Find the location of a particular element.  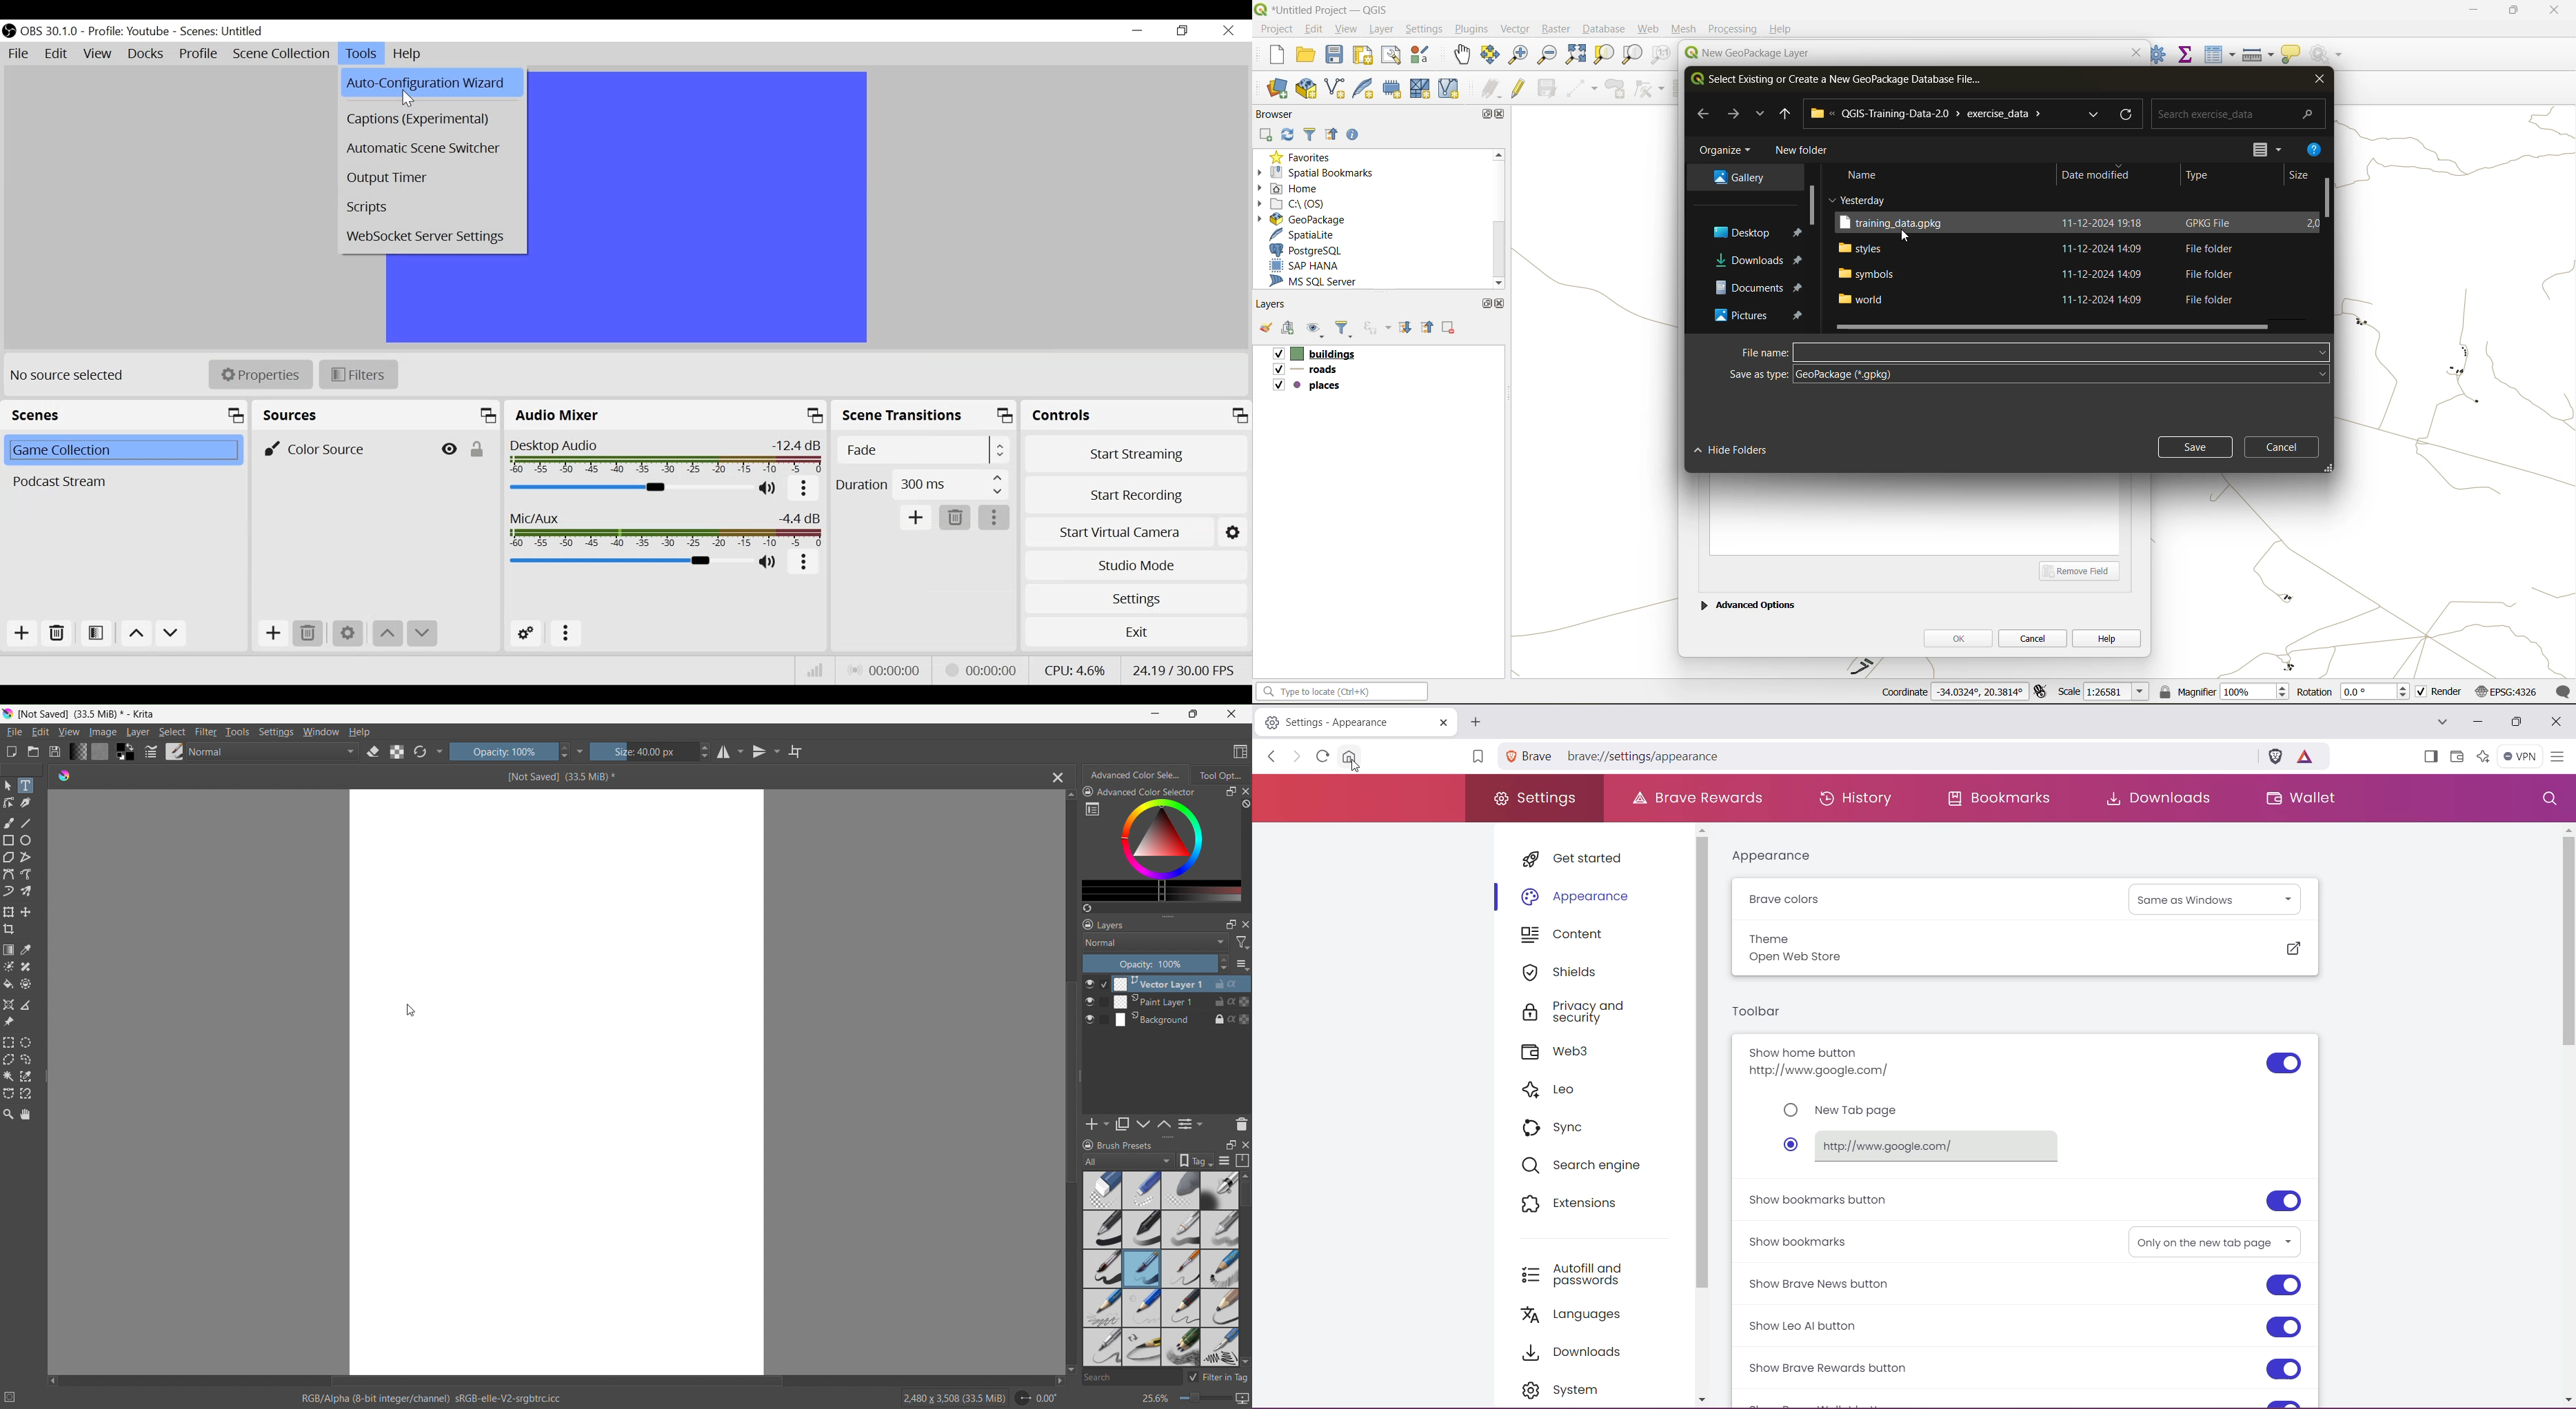

Shields is located at coordinates (1564, 972).